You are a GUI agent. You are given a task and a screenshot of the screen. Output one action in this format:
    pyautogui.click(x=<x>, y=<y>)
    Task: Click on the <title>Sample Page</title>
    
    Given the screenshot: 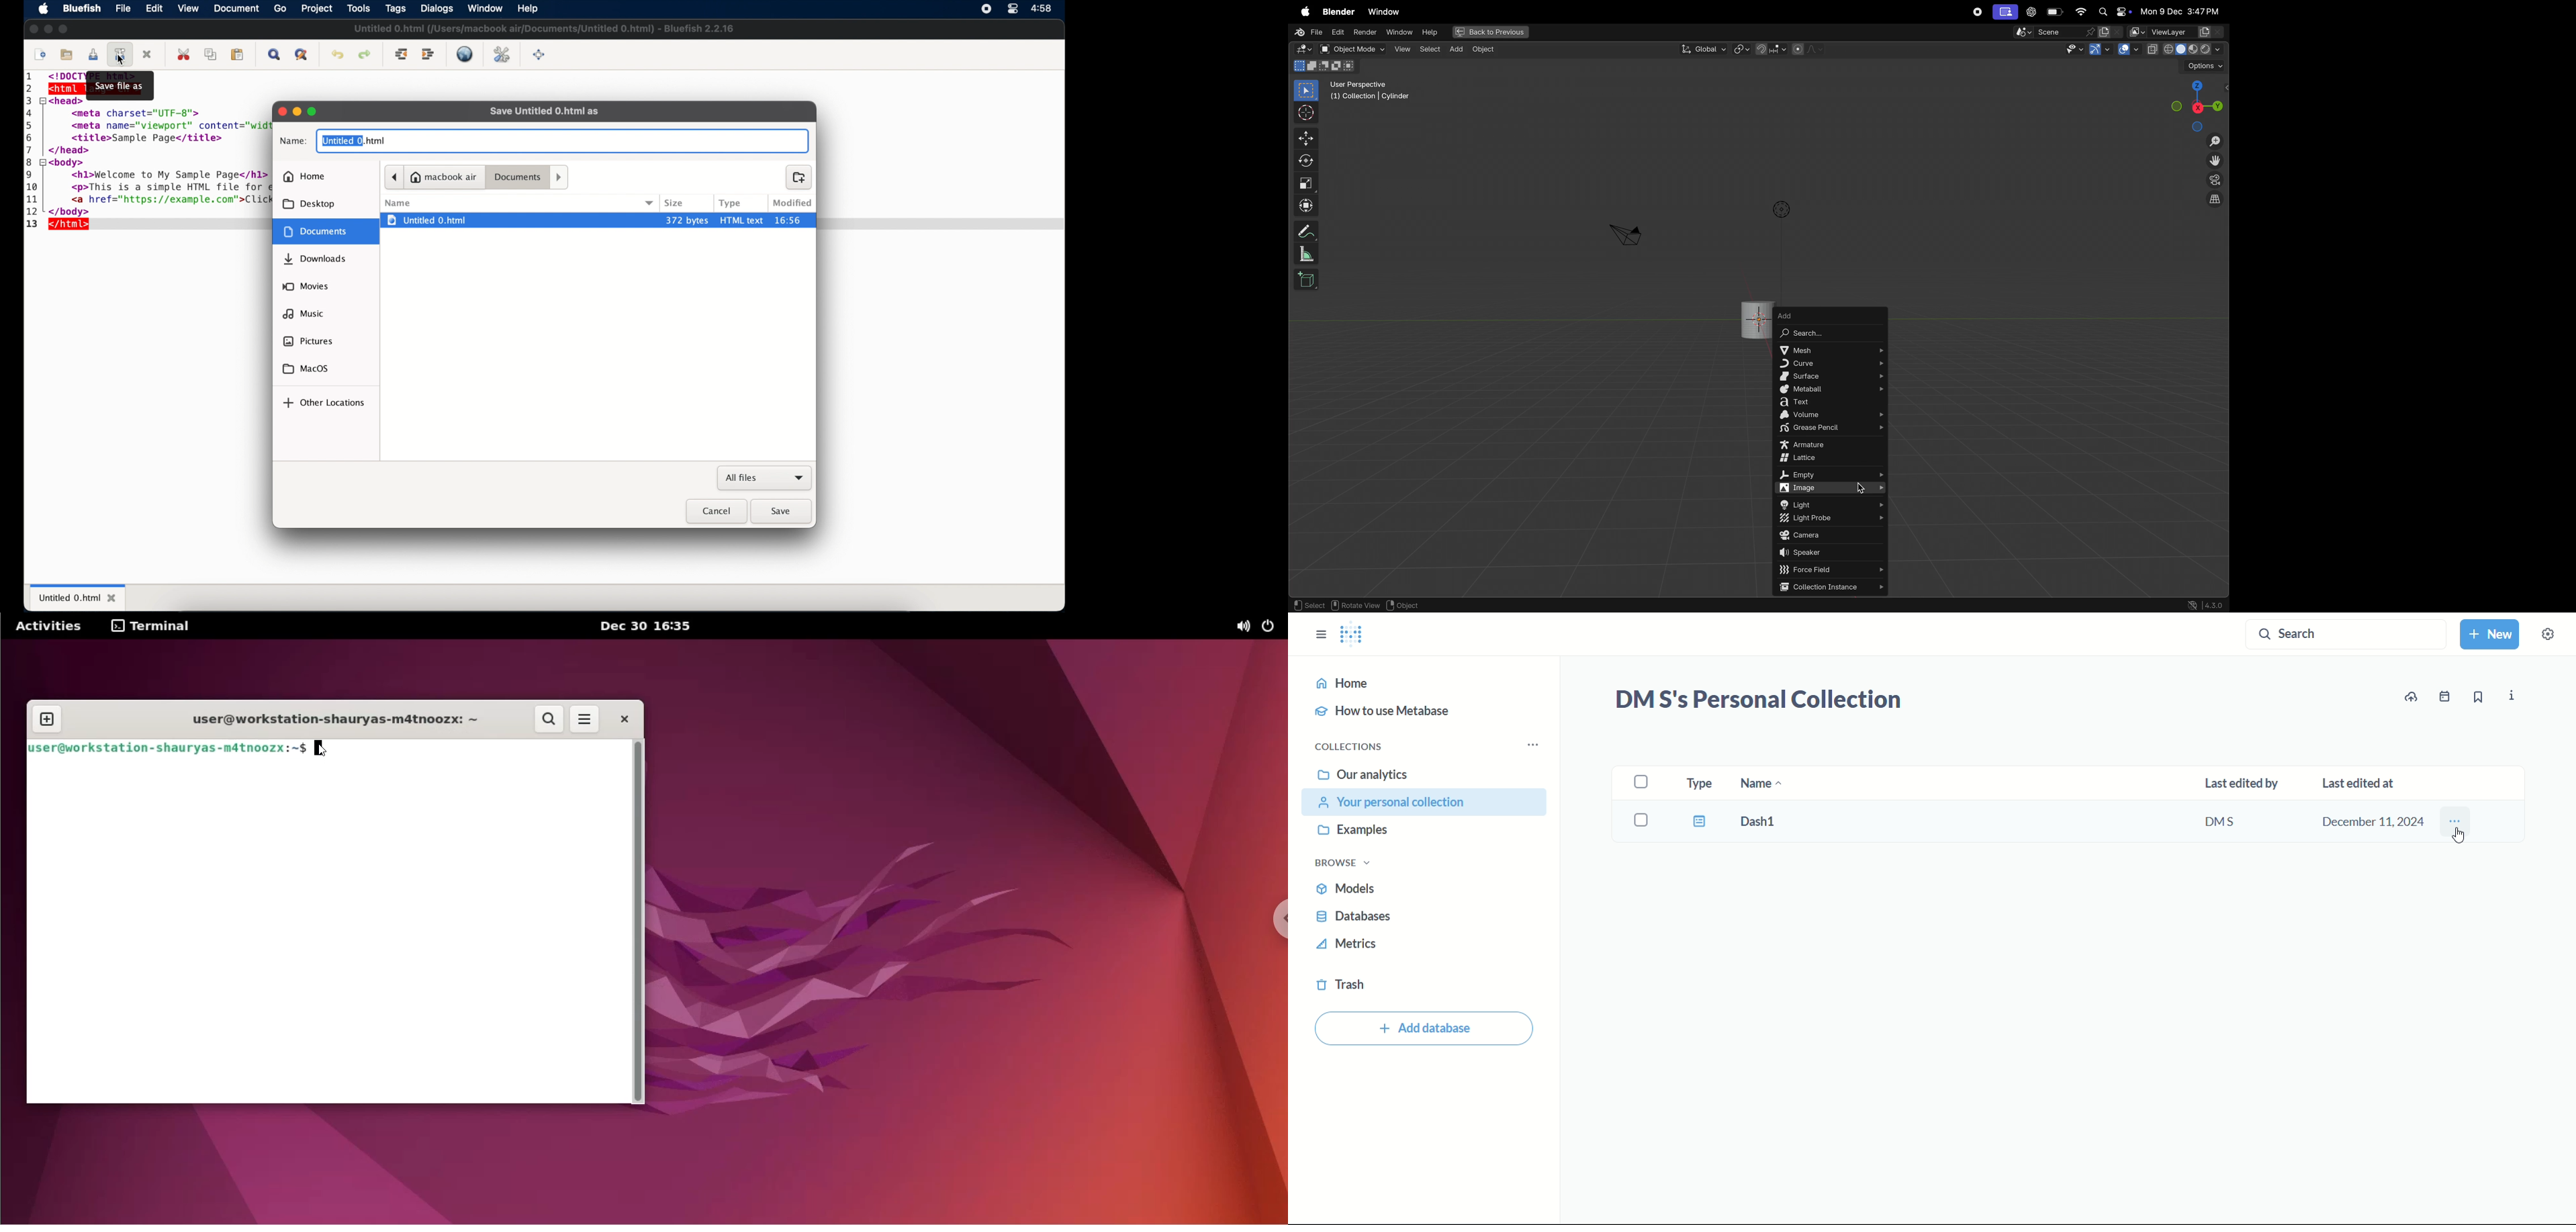 What is the action you would take?
    pyautogui.click(x=141, y=138)
    